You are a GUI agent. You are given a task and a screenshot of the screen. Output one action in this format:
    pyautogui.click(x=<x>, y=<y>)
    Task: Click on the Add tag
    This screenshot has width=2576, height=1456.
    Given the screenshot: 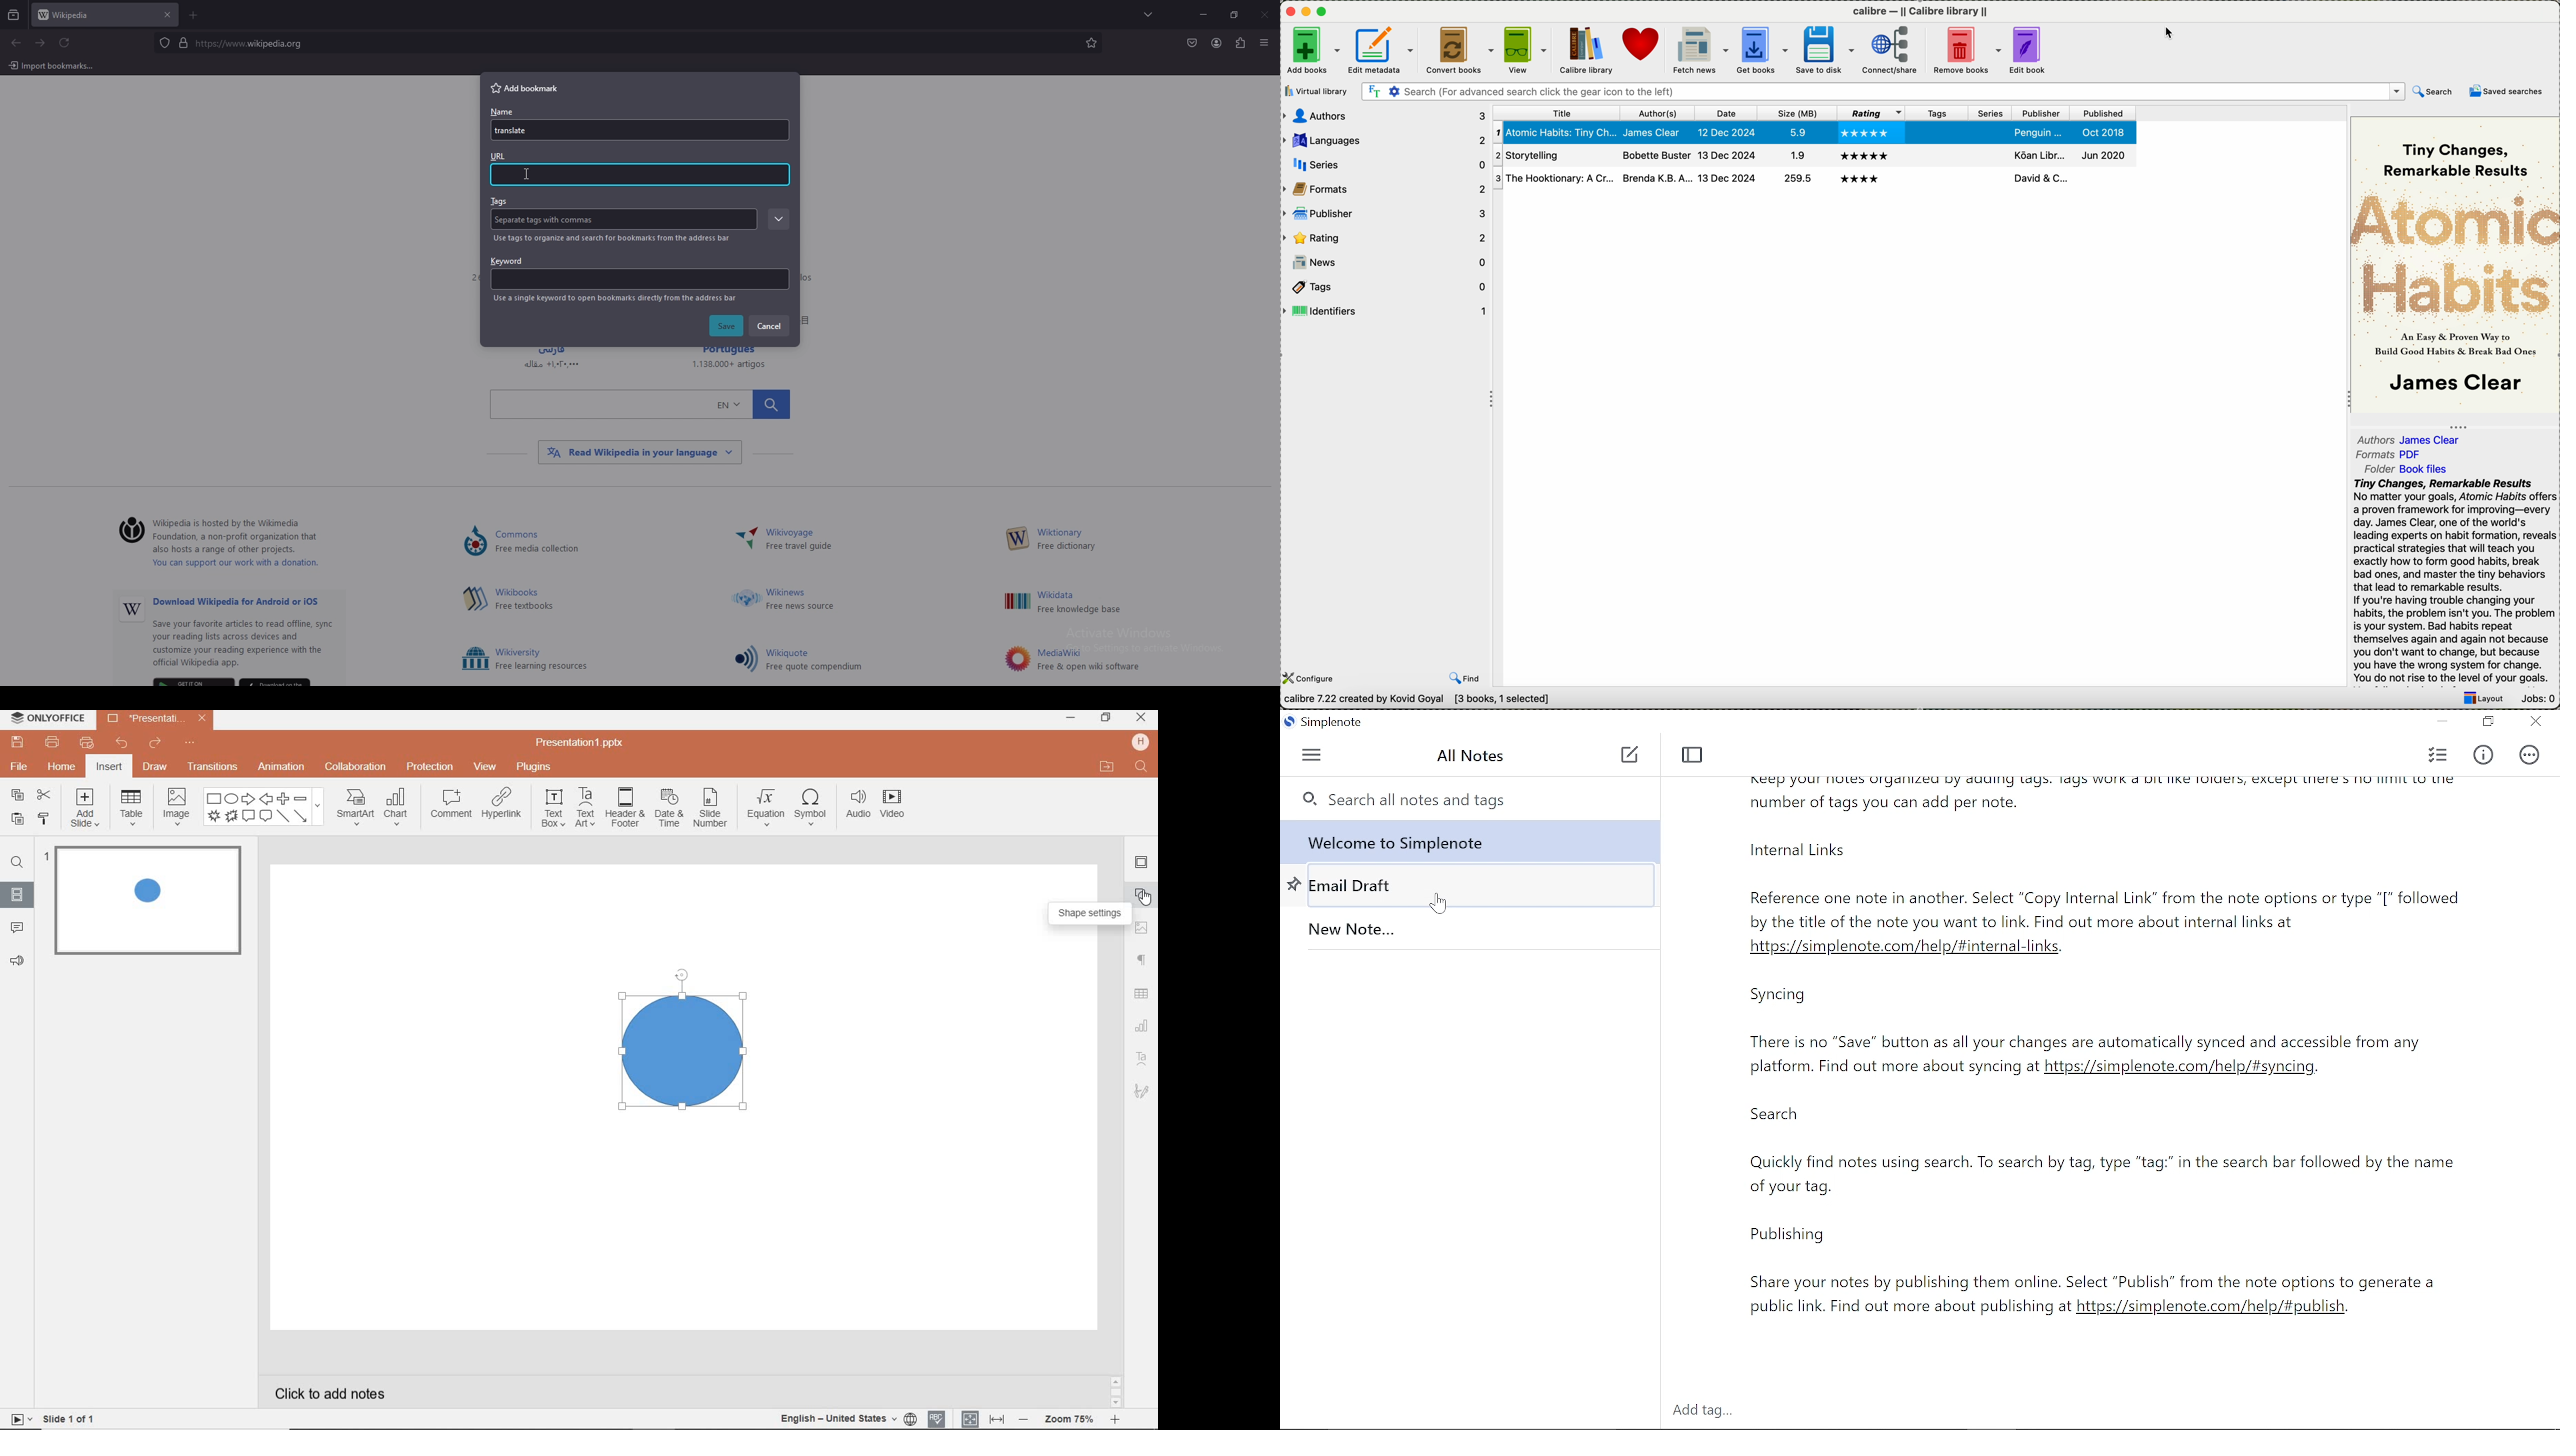 What is the action you would take?
    pyautogui.click(x=1700, y=1412)
    